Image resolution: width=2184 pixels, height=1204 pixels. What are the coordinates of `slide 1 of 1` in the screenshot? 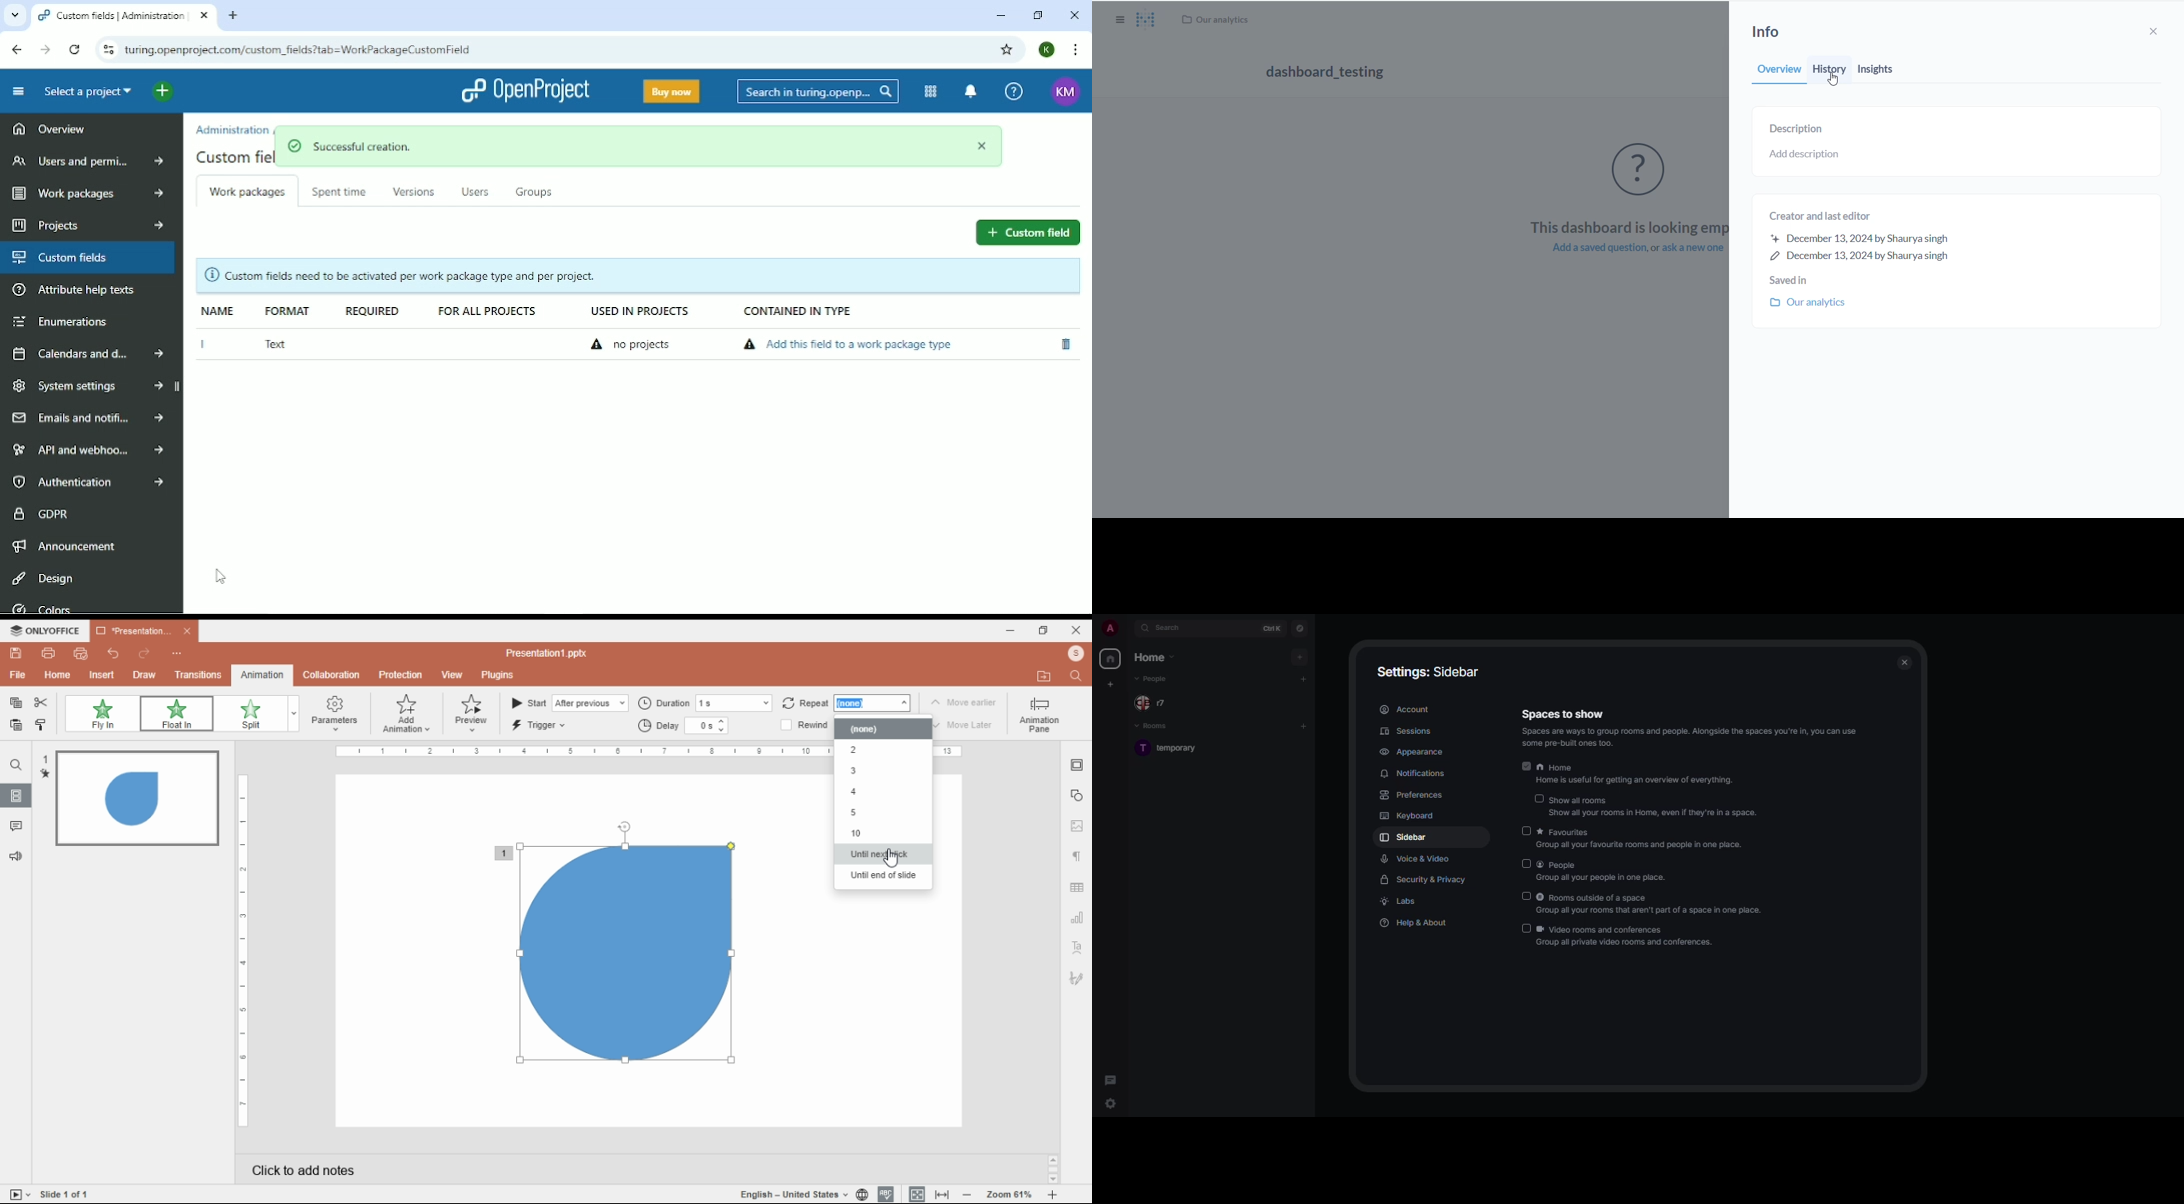 It's located at (68, 1194).